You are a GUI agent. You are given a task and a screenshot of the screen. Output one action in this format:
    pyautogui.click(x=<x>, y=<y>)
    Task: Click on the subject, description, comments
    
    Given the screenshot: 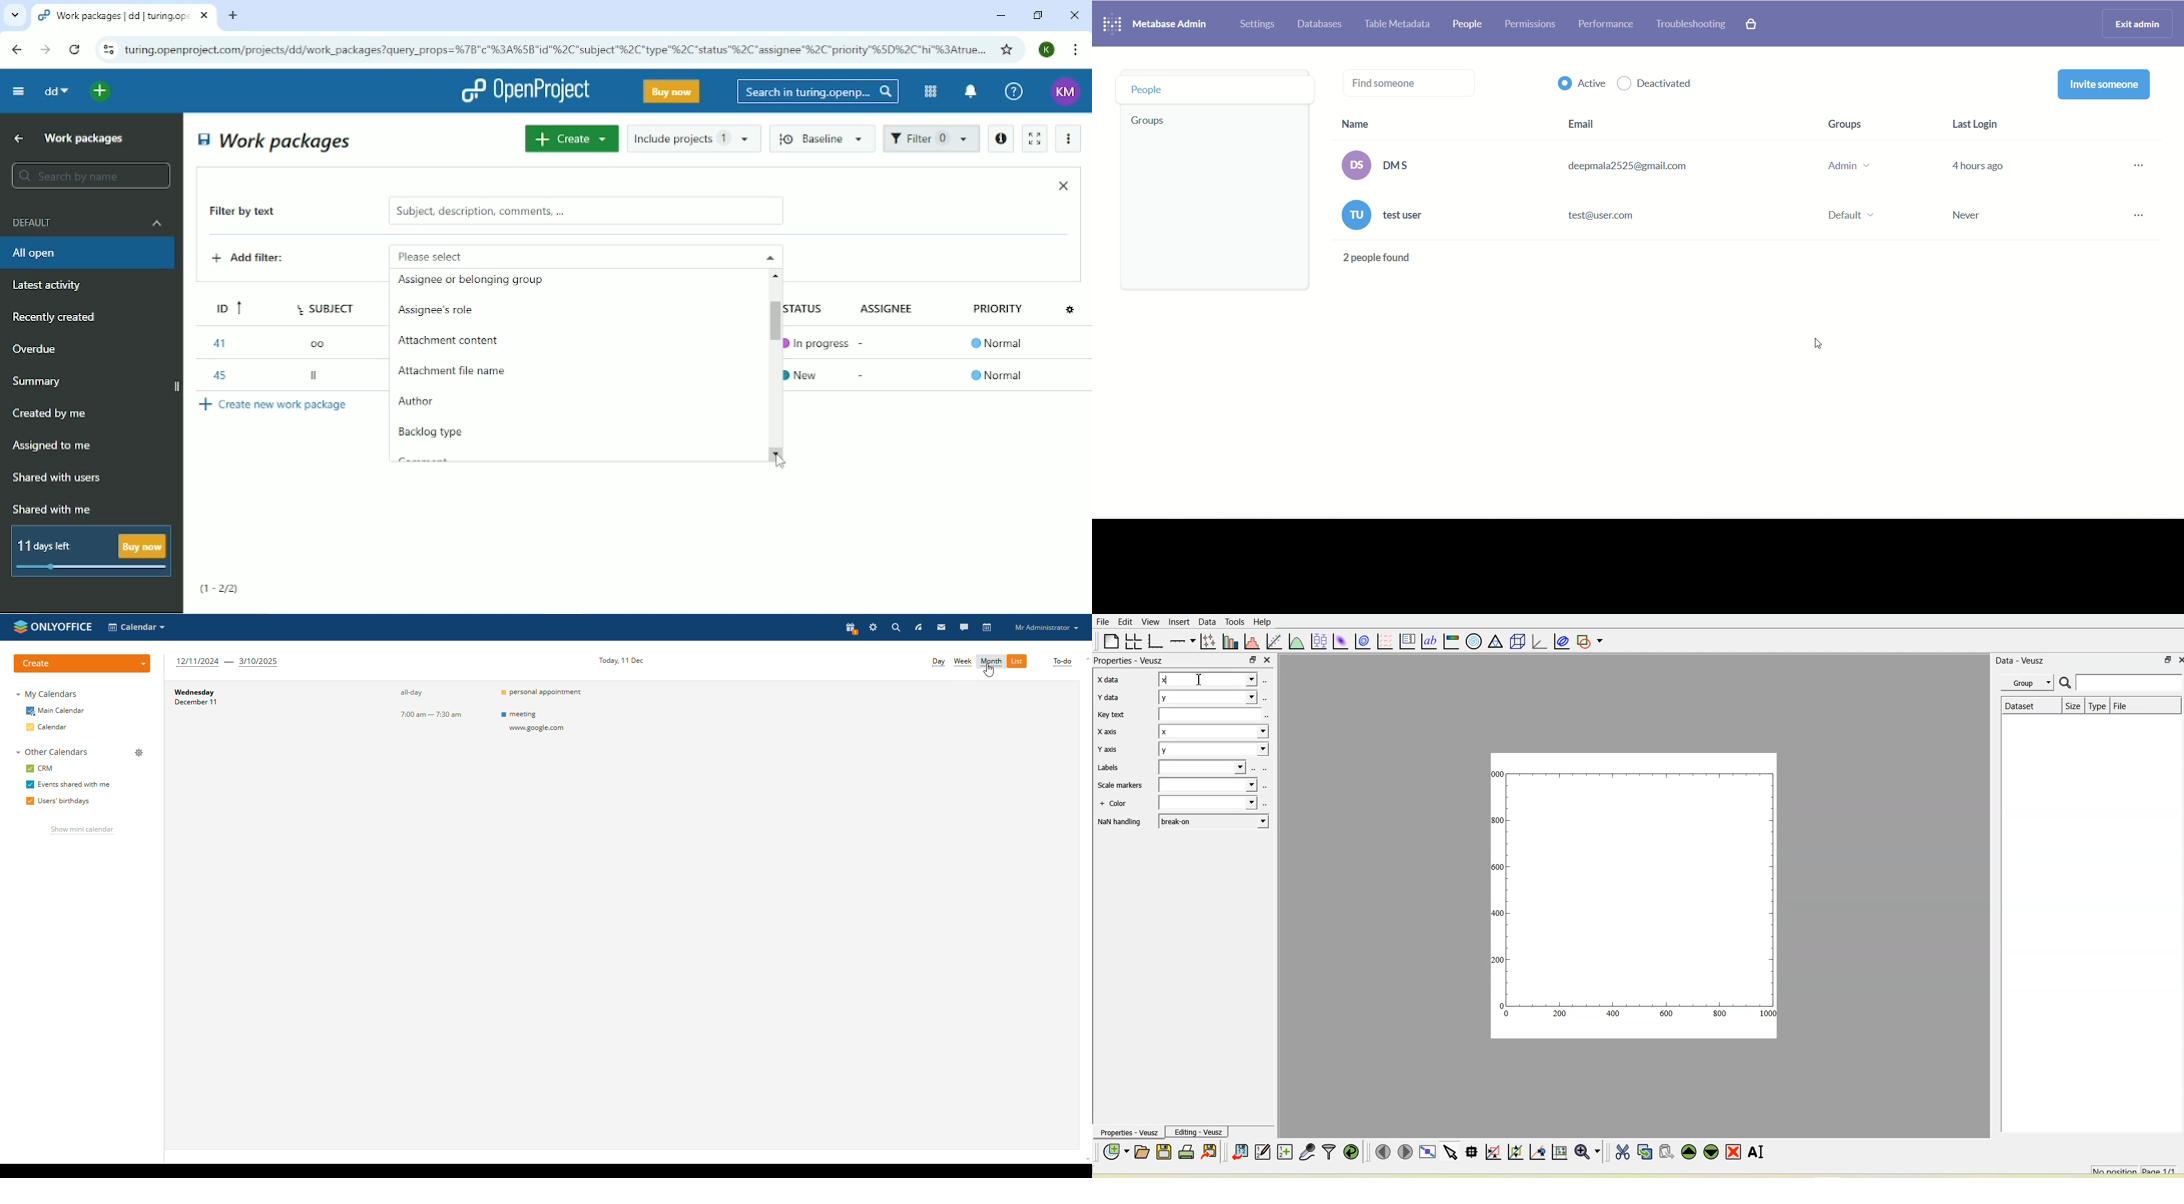 What is the action you would take?
    pyautogui.click(x=585, y=211)
    